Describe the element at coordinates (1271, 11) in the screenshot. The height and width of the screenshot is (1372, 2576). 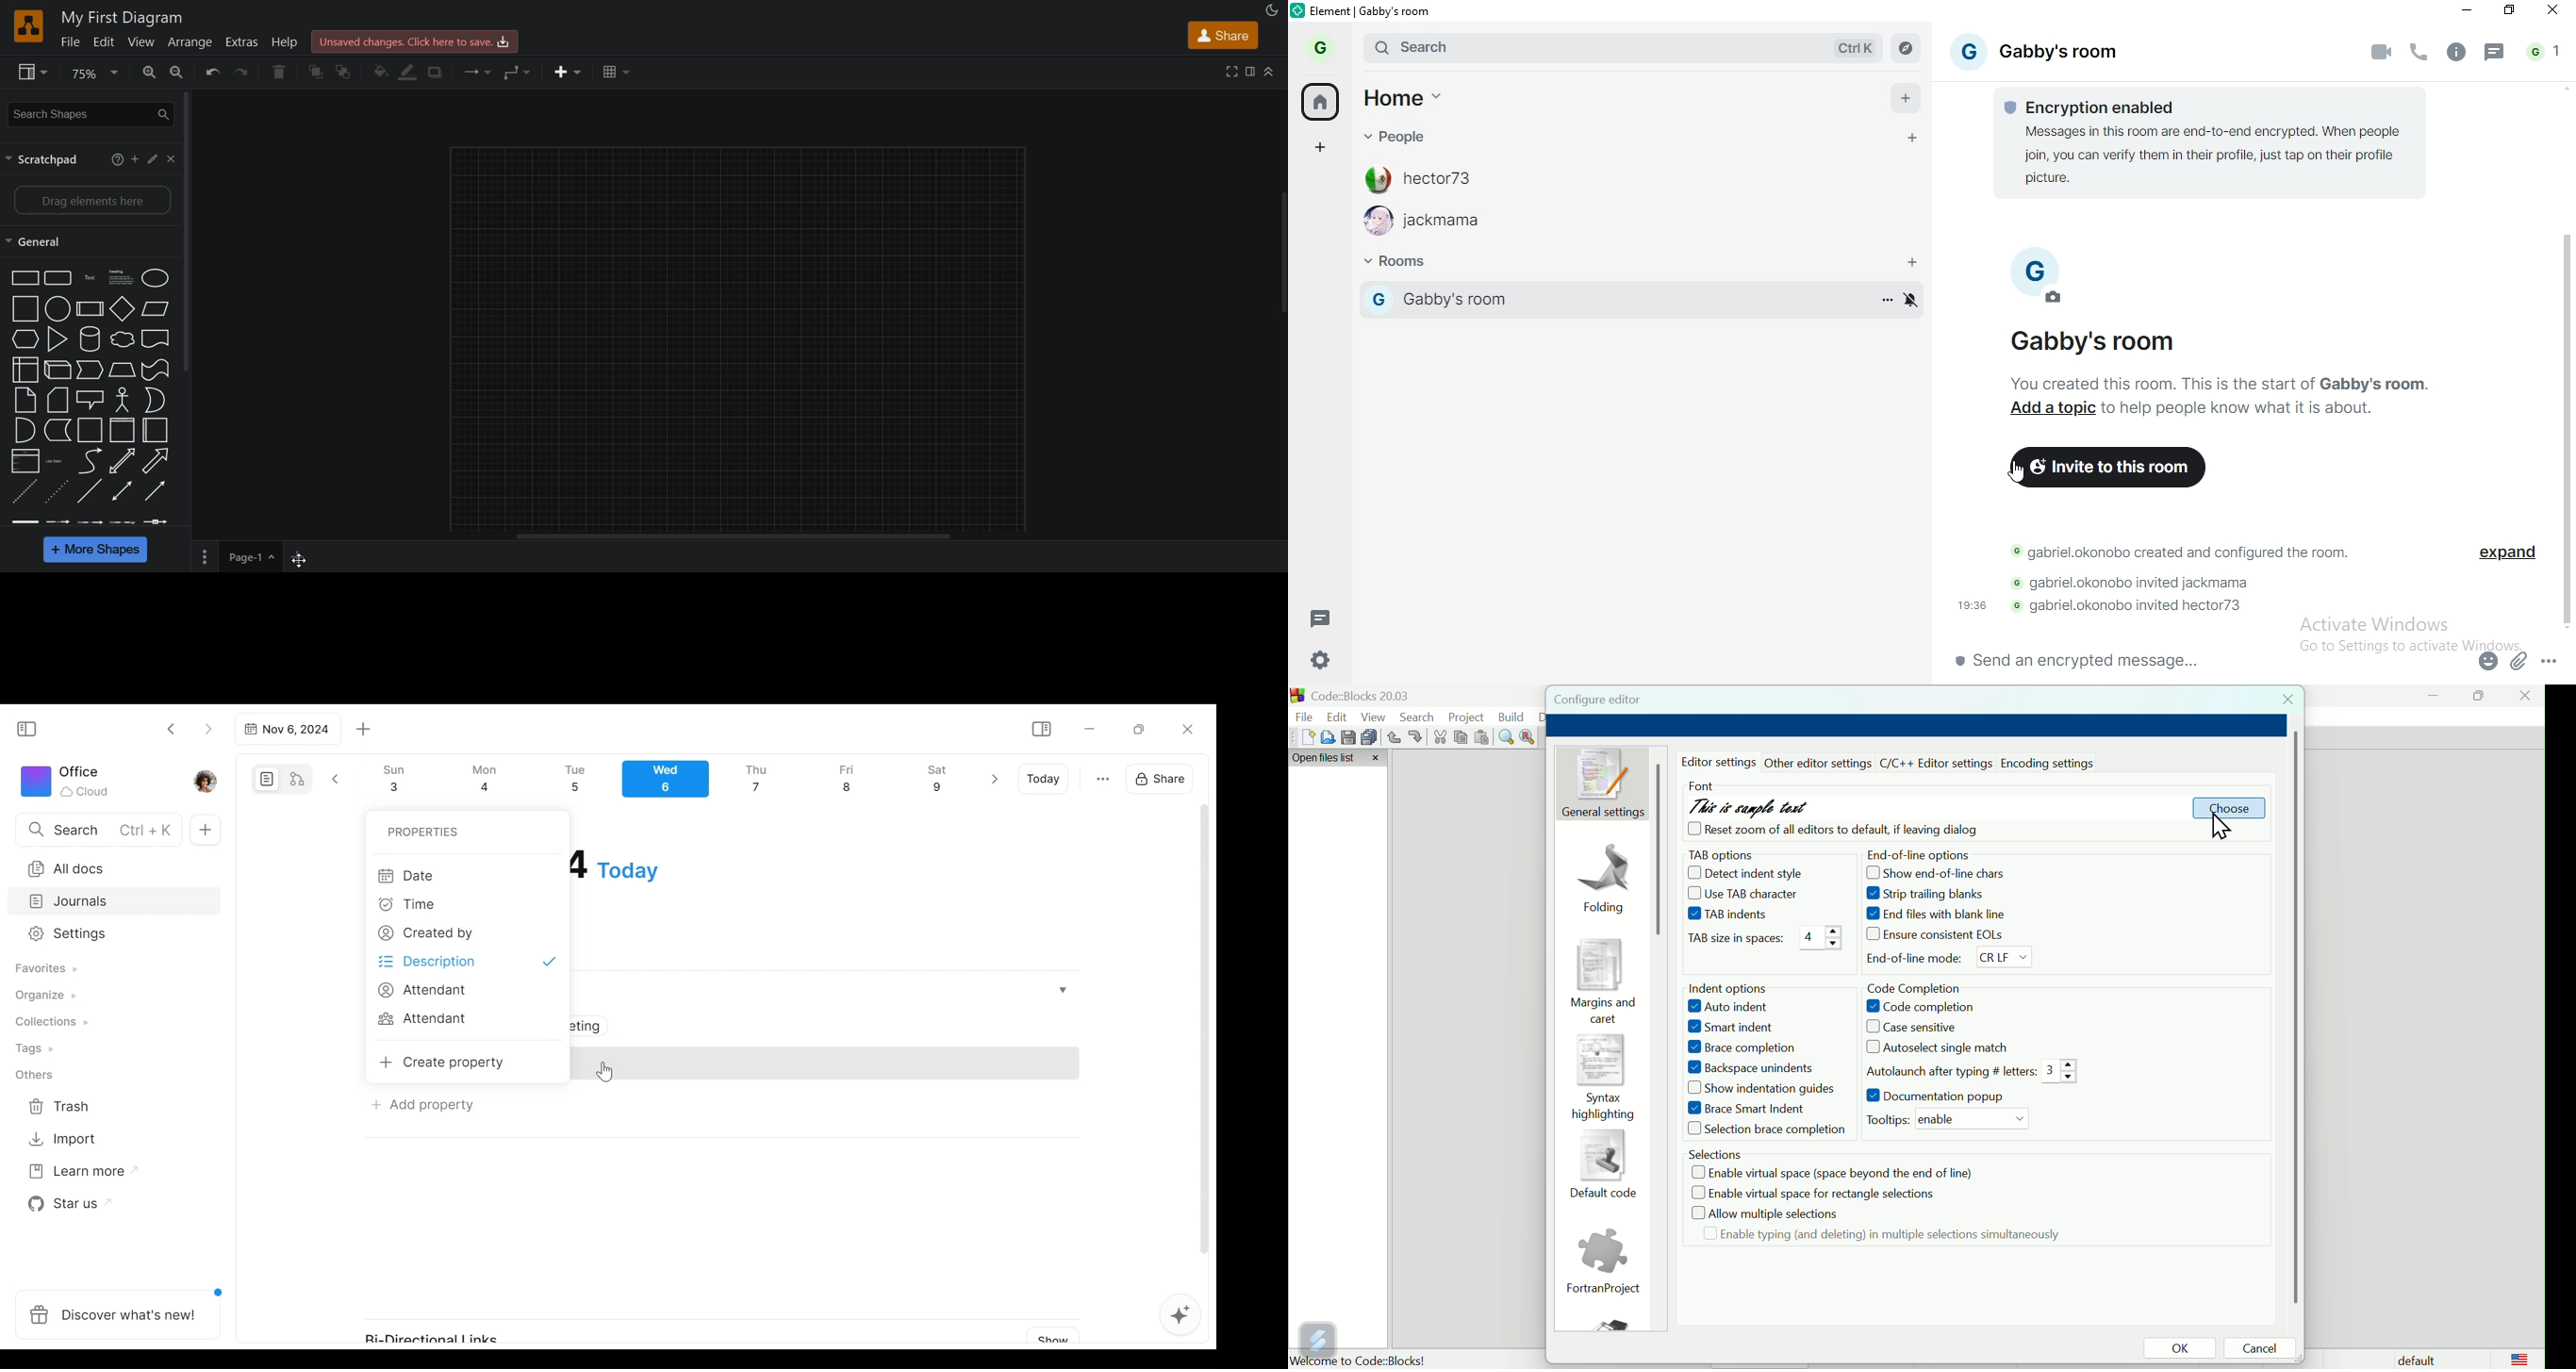
I see `appearance` at that location.